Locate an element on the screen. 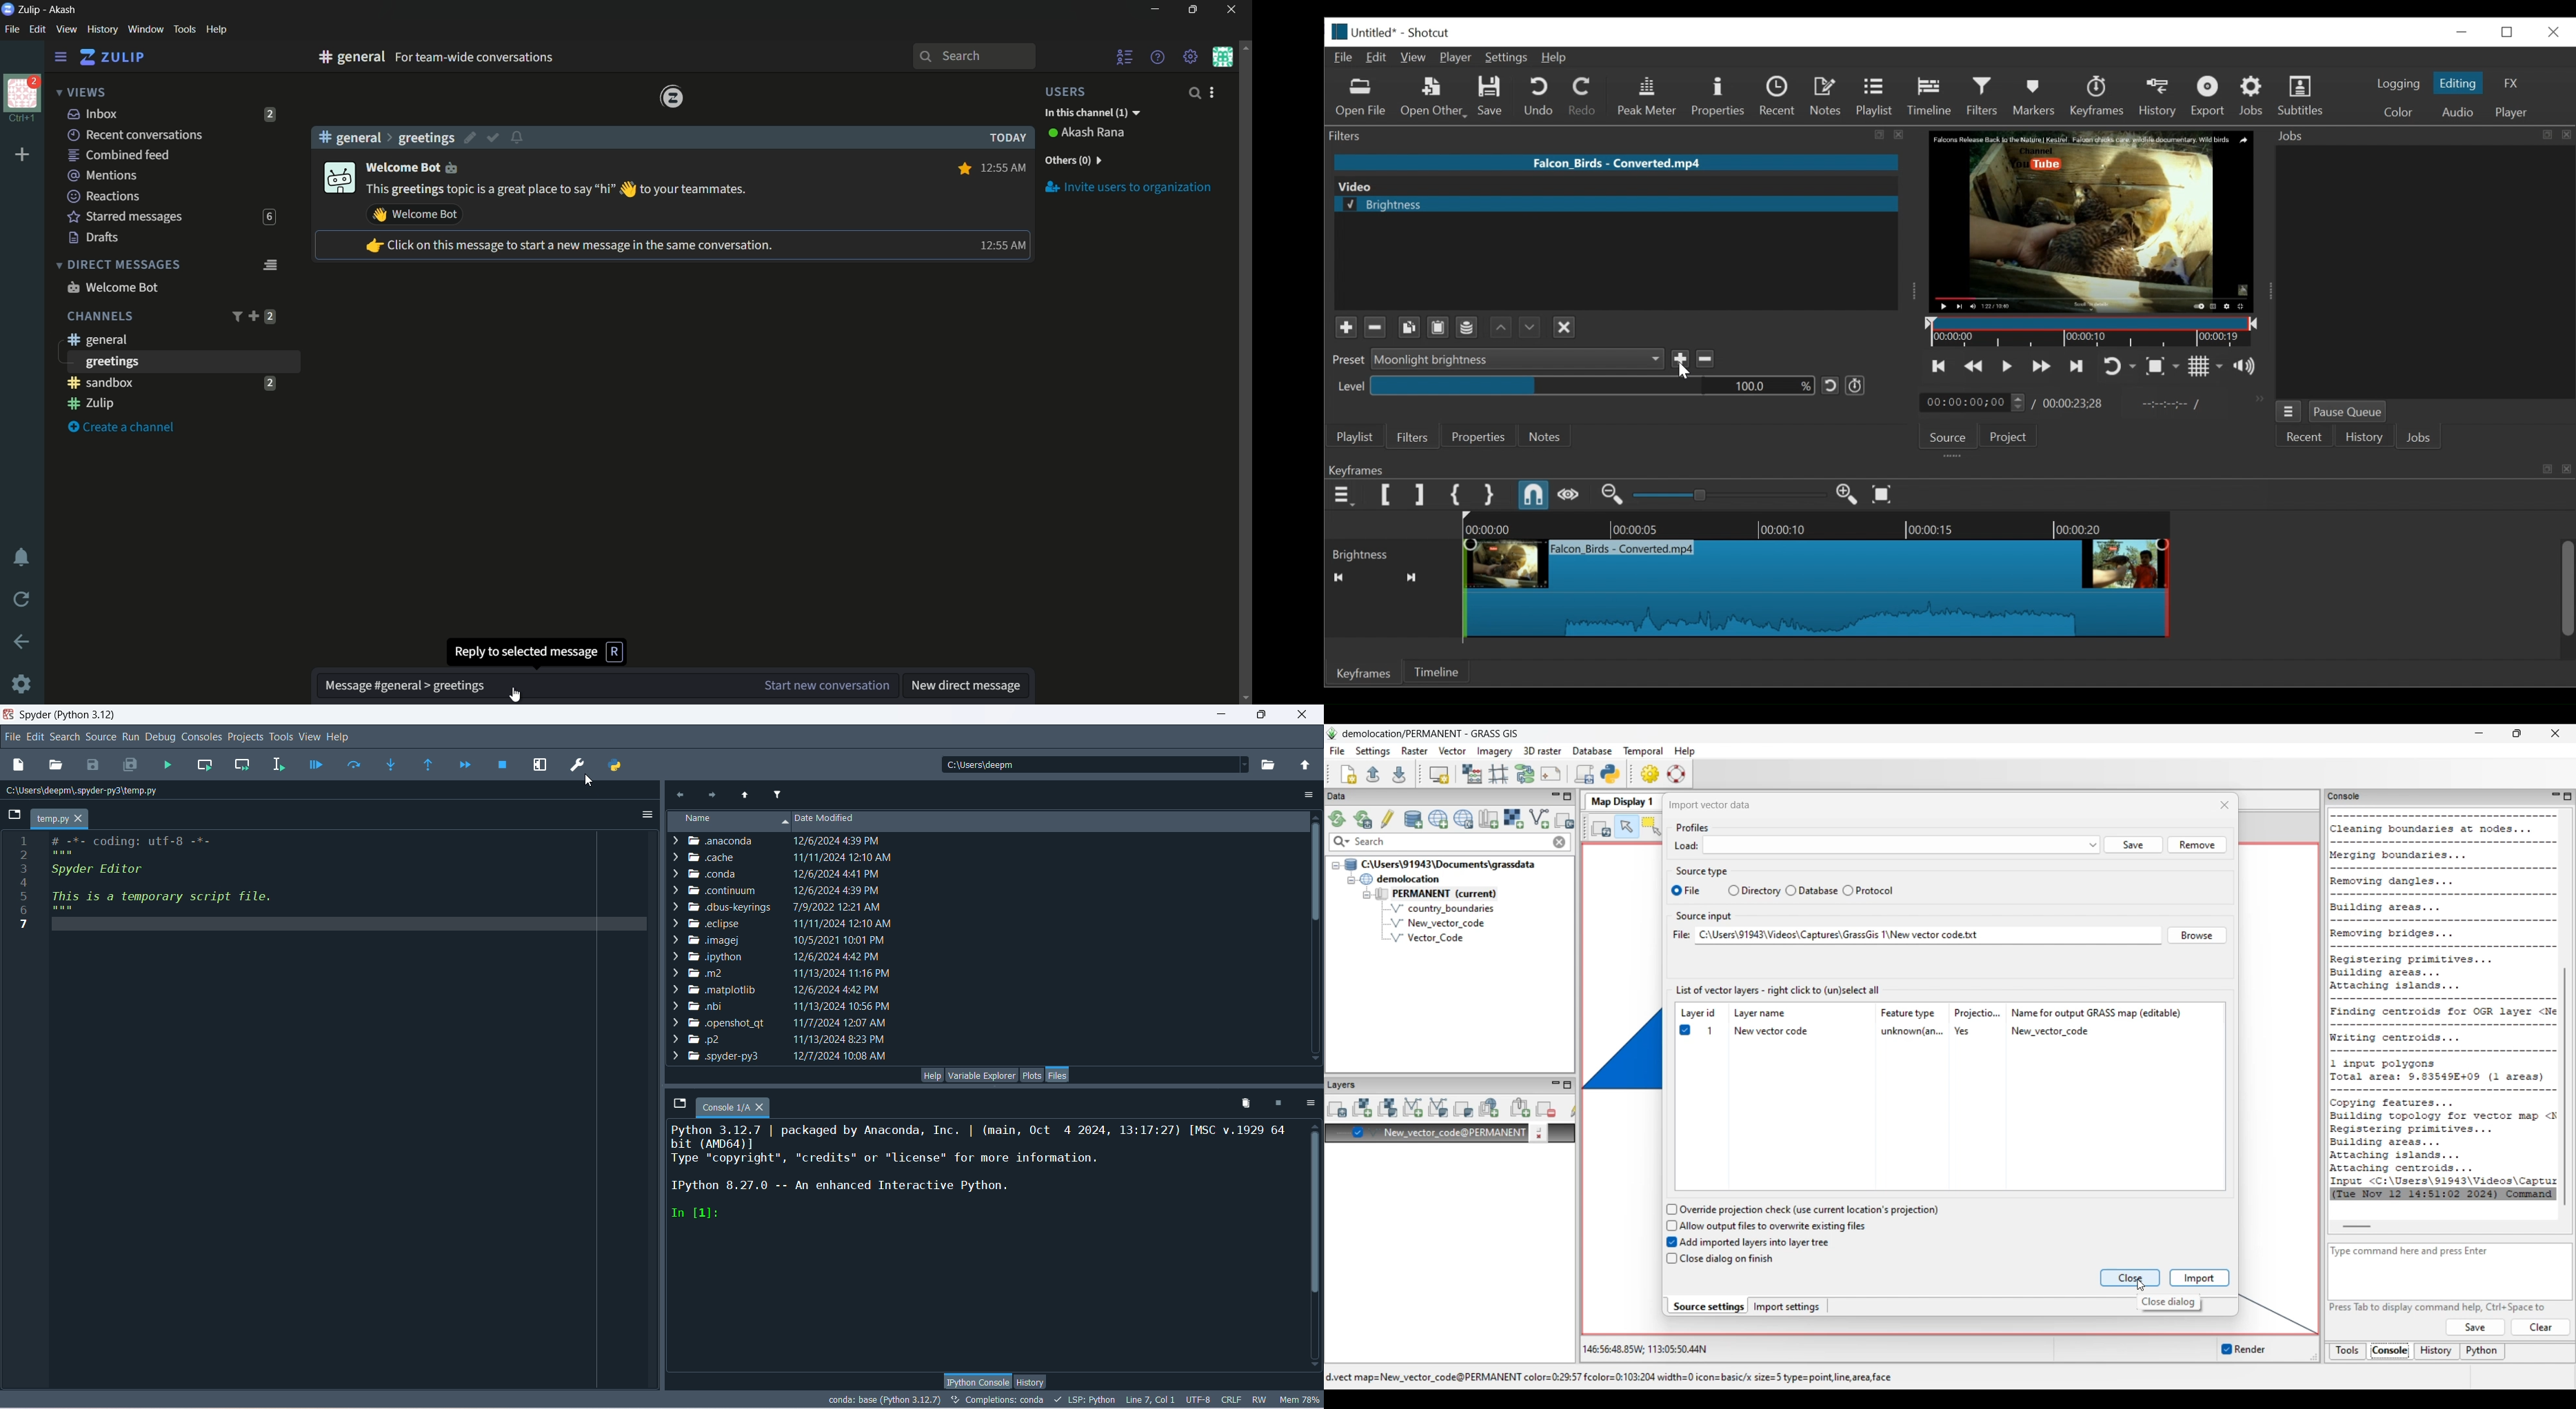 The image size is (2576, 1428). Pointer, current highlighted selection is located at coordinates (1627, 827).